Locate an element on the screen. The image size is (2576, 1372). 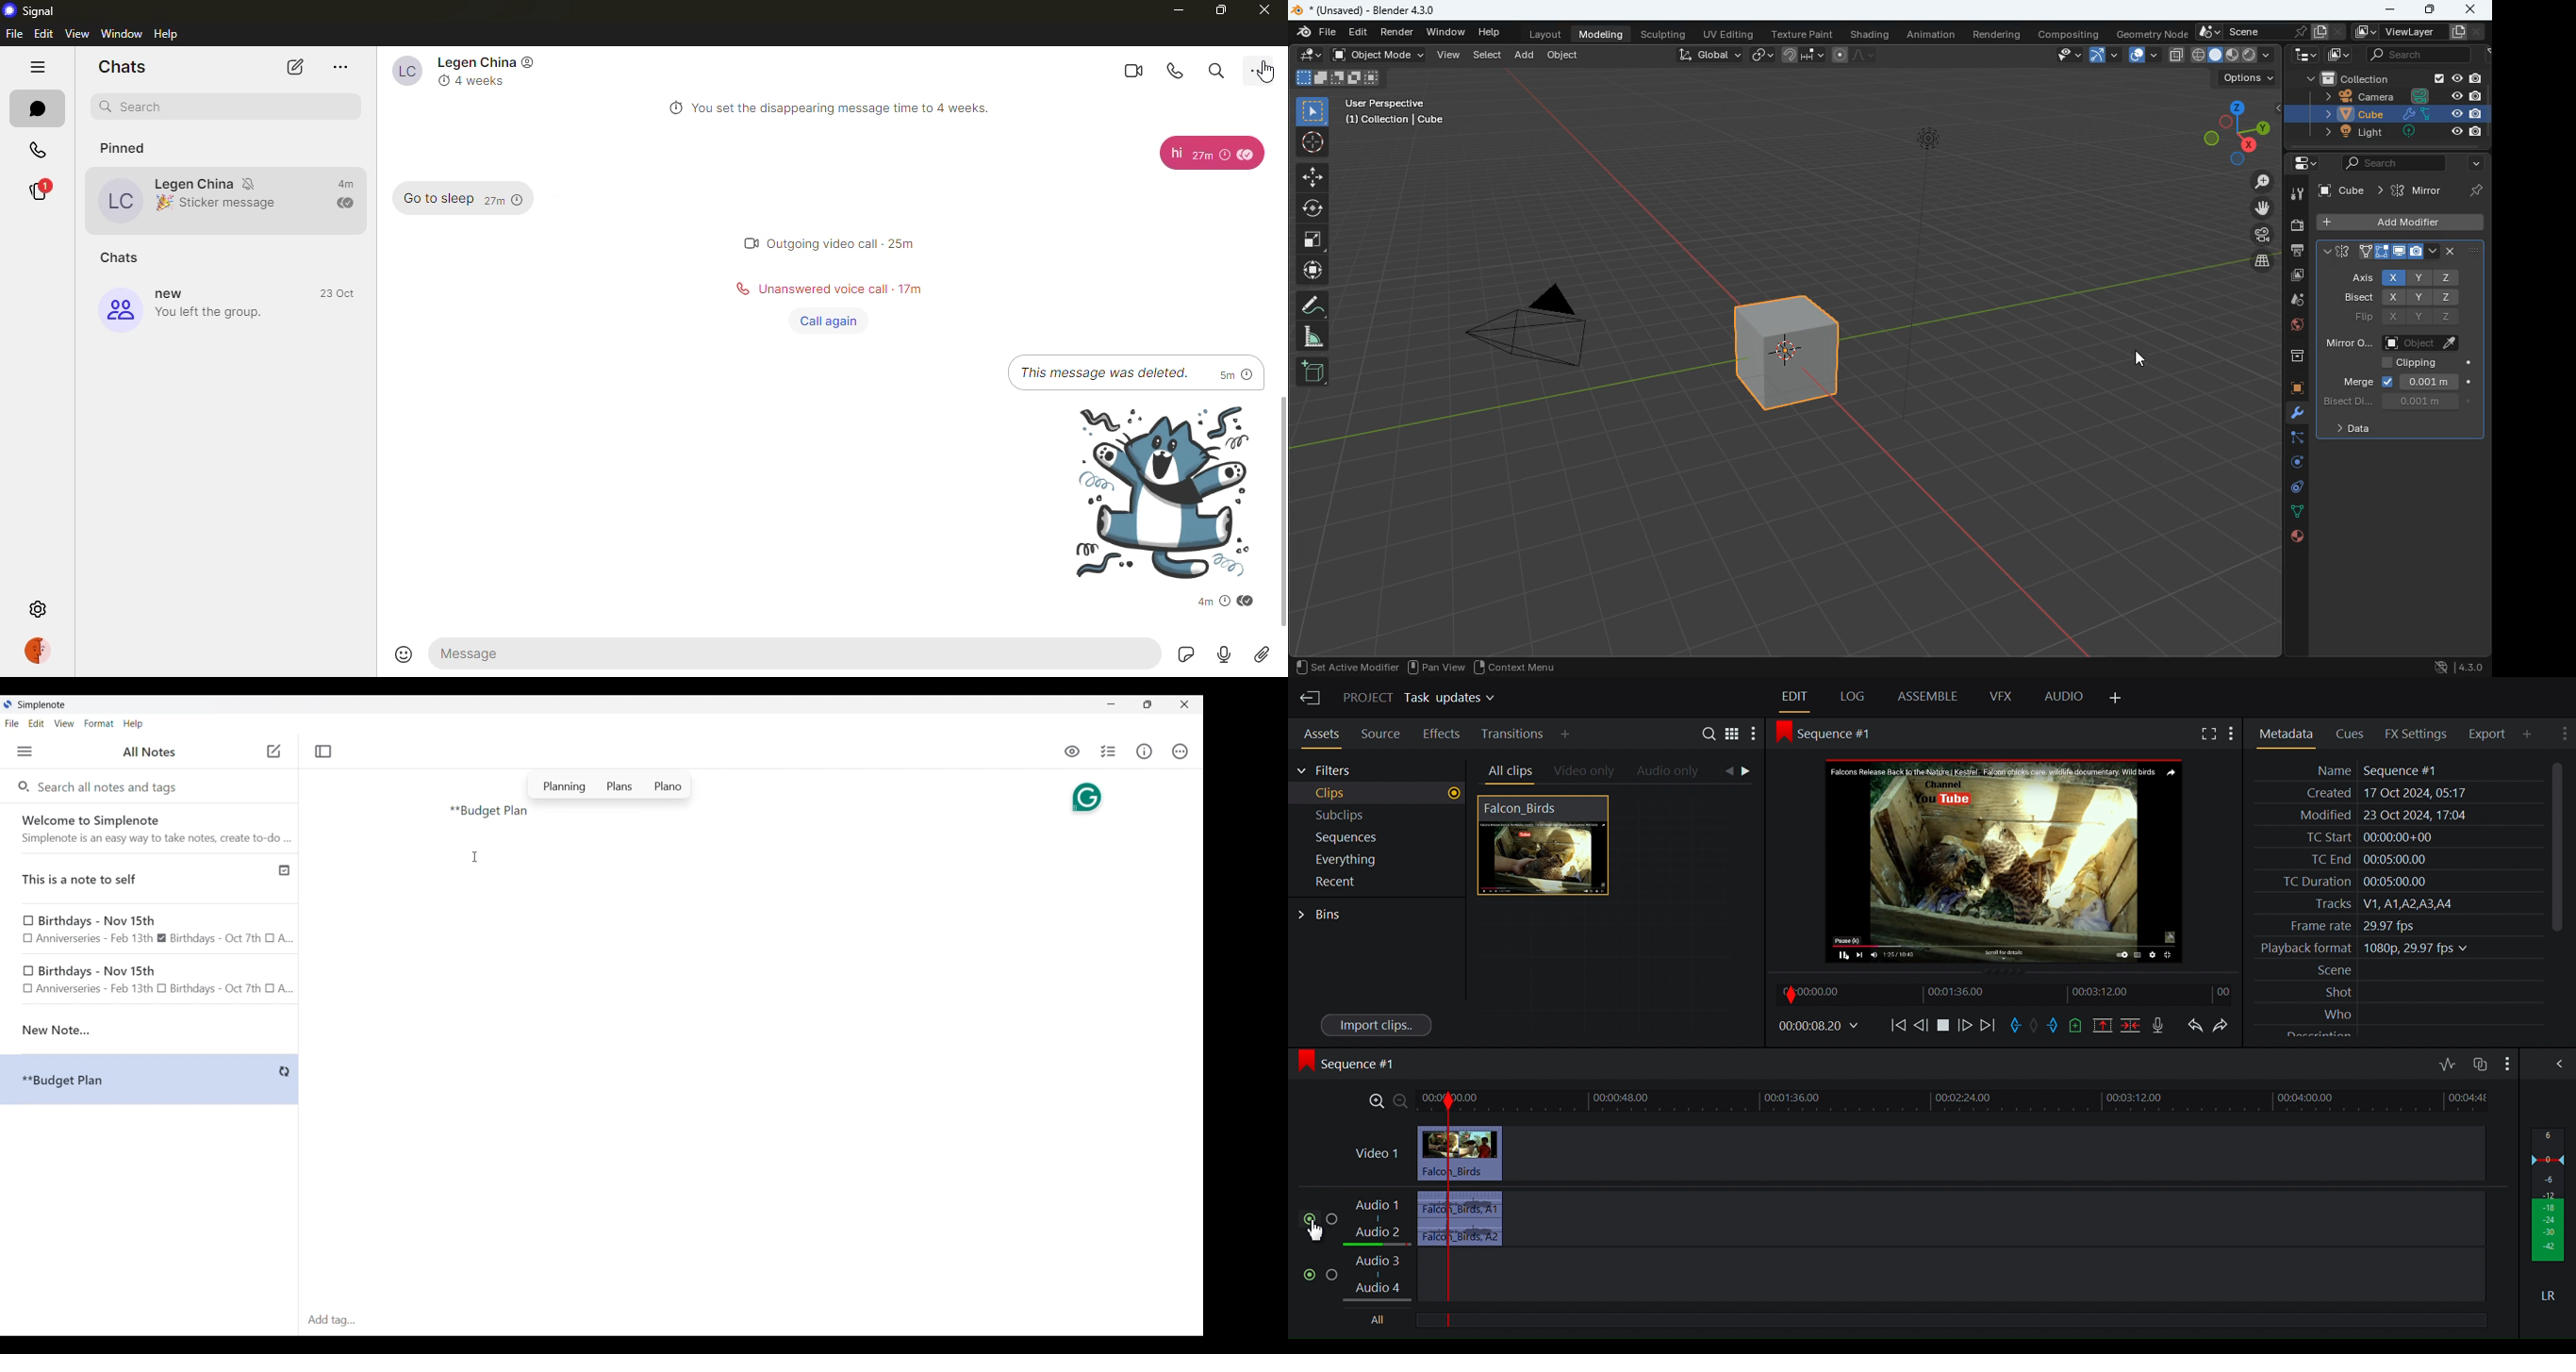
video call logo is located at coordinates (741, 242).